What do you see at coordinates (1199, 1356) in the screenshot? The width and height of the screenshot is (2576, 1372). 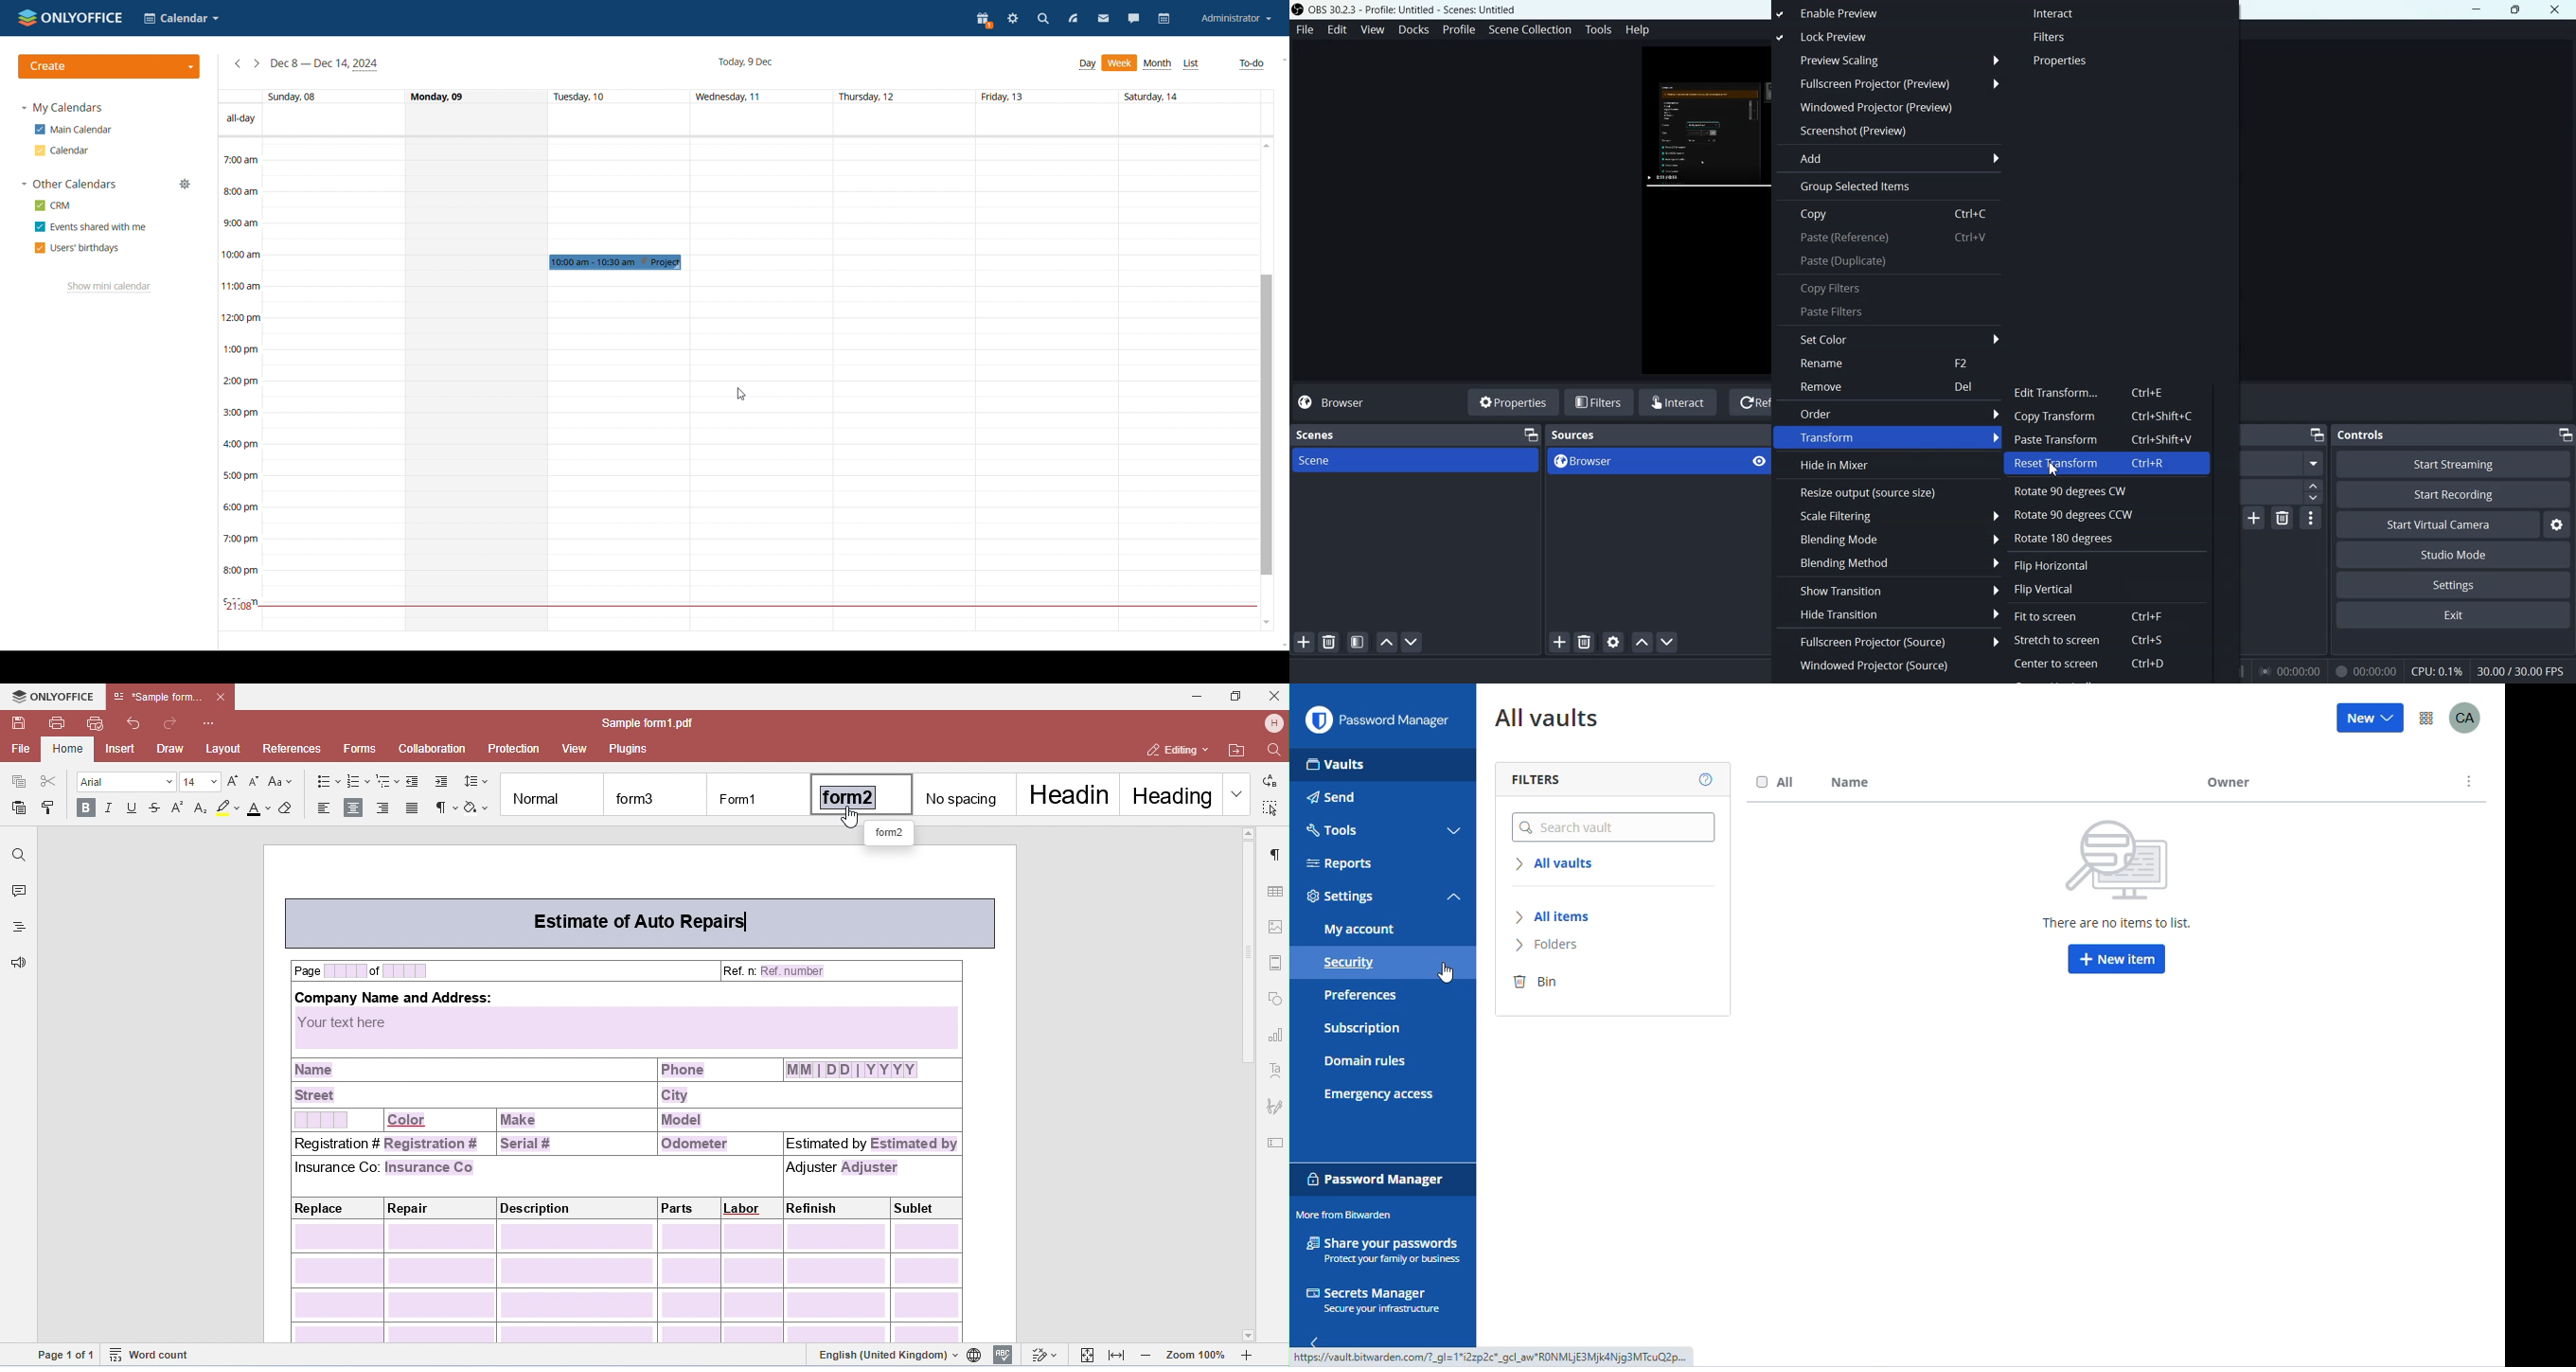 I see `zoom` at bounding box center [1199, 1356].